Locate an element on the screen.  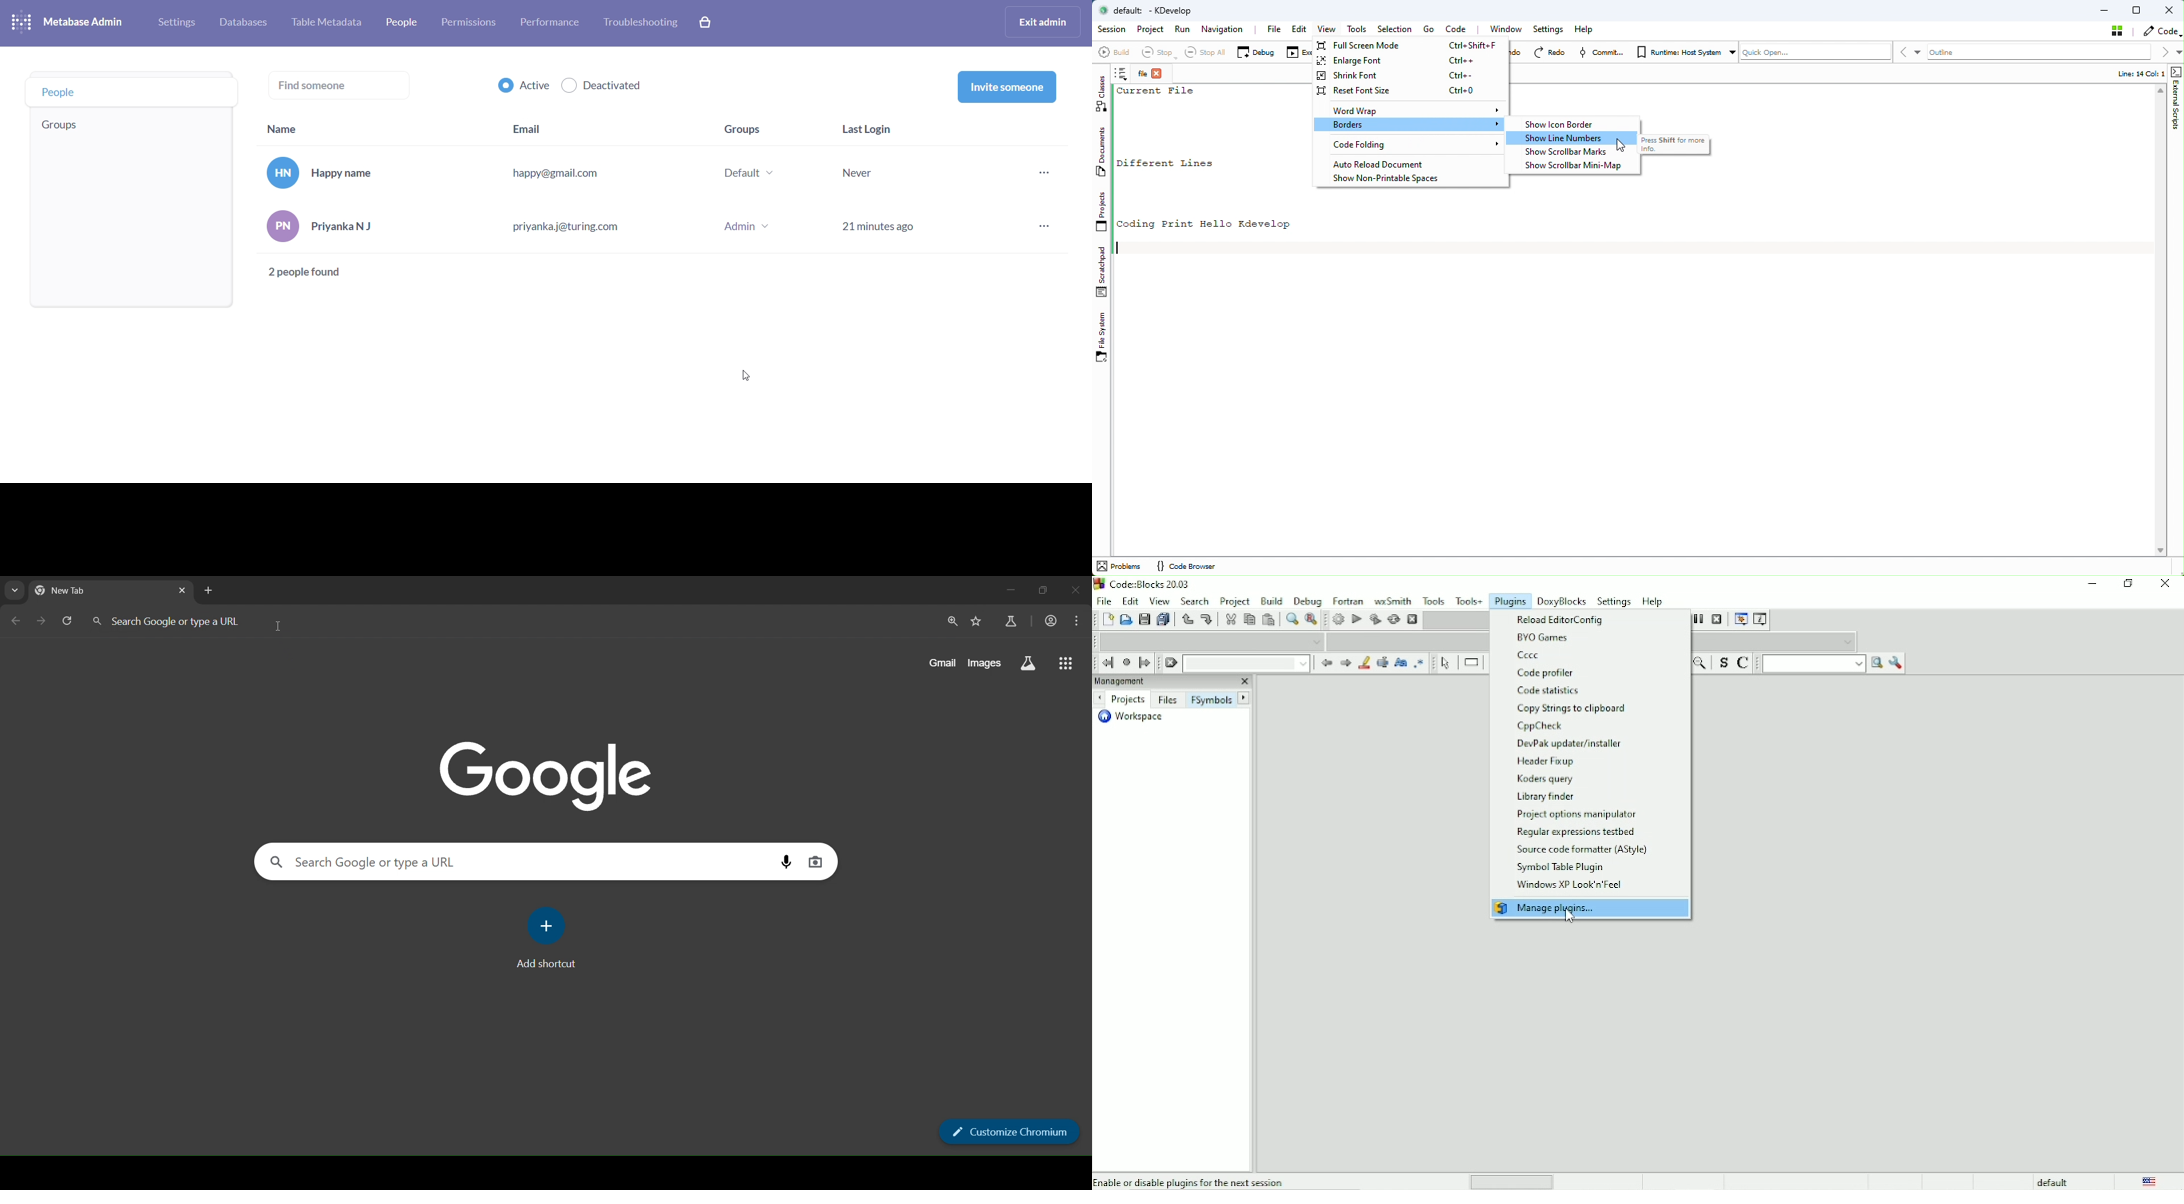
BYO Games is located at coordinates (1545, 638).